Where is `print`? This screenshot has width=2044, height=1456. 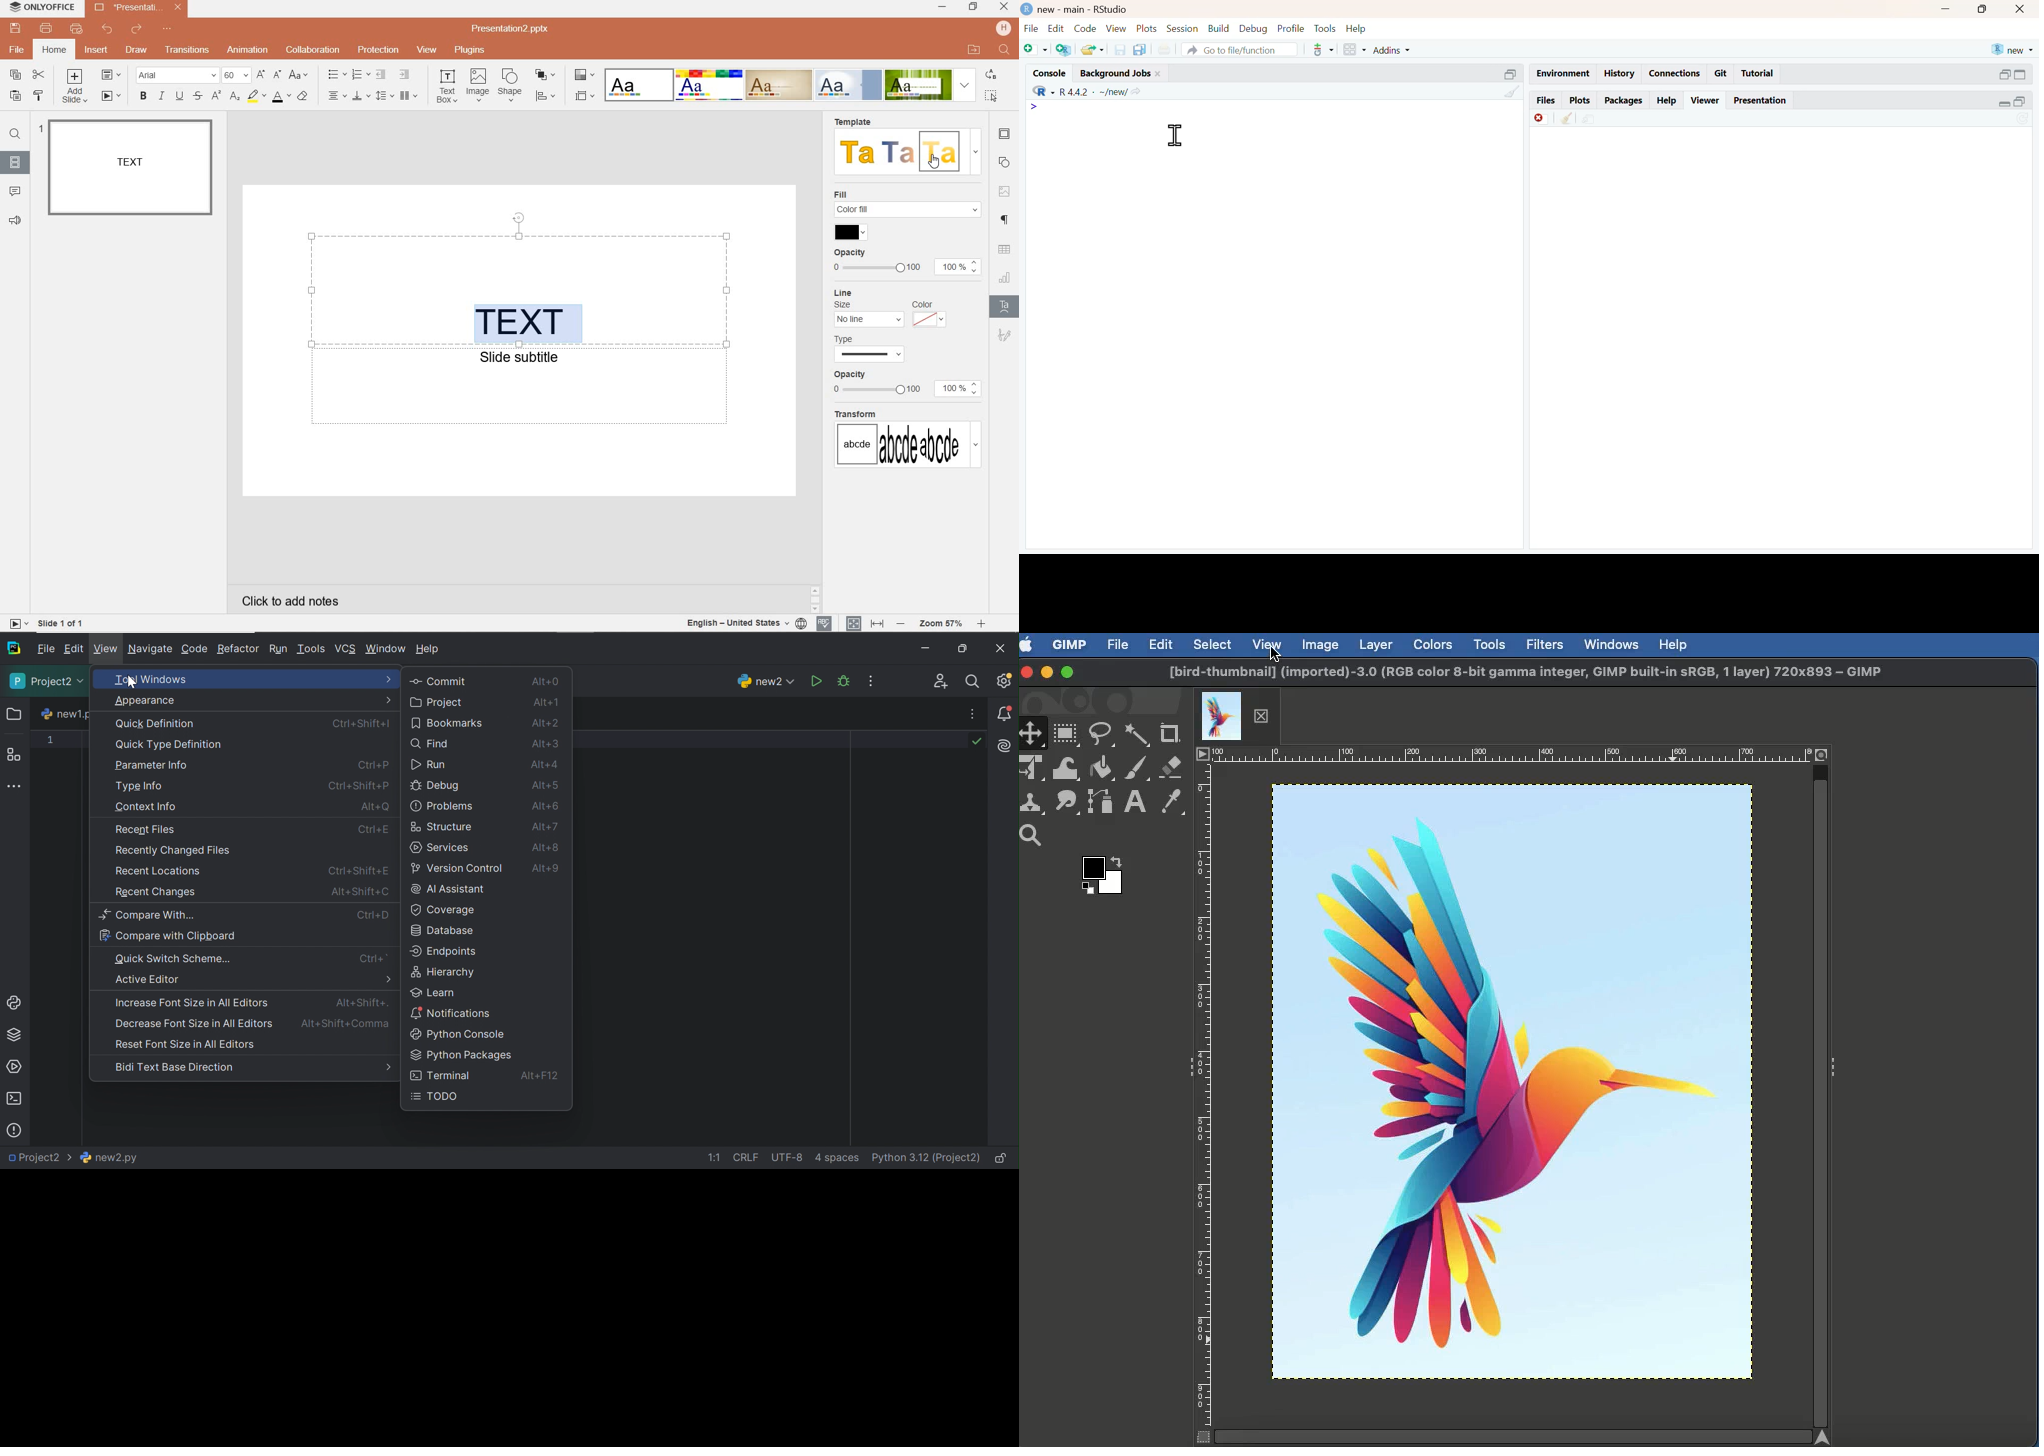
print is located at coordinates (1165, 50).